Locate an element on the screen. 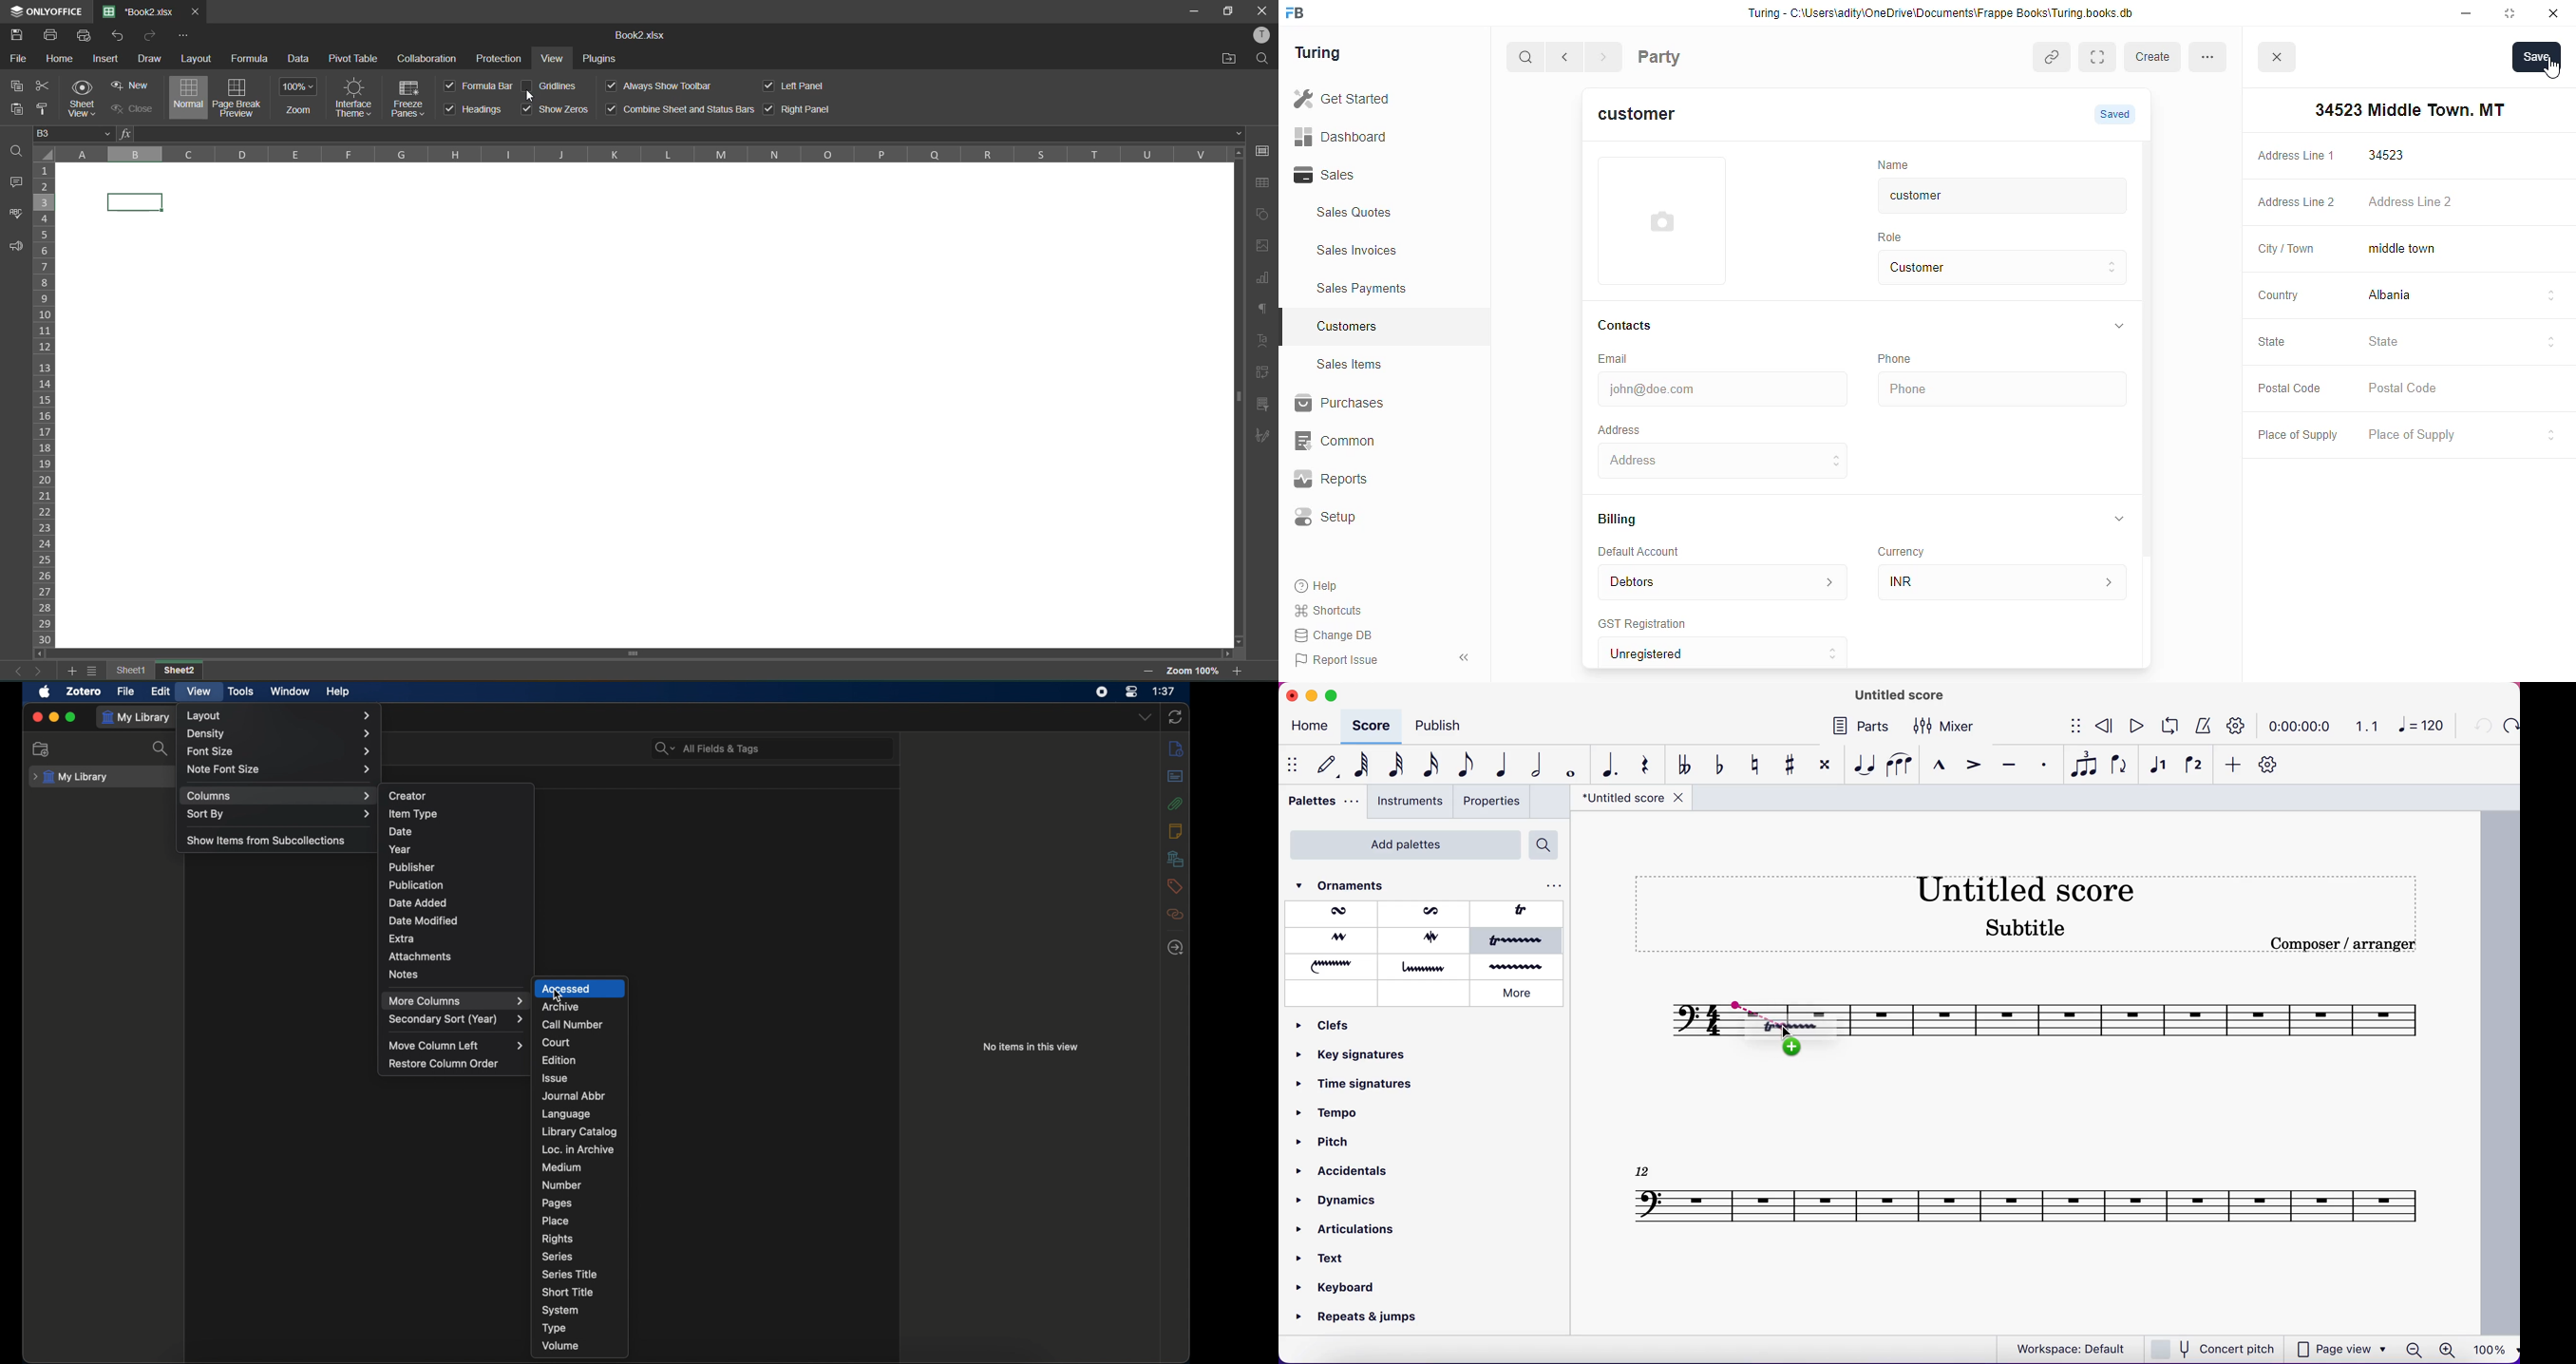  frappebooks logo is located at coordinates (1300, 14).